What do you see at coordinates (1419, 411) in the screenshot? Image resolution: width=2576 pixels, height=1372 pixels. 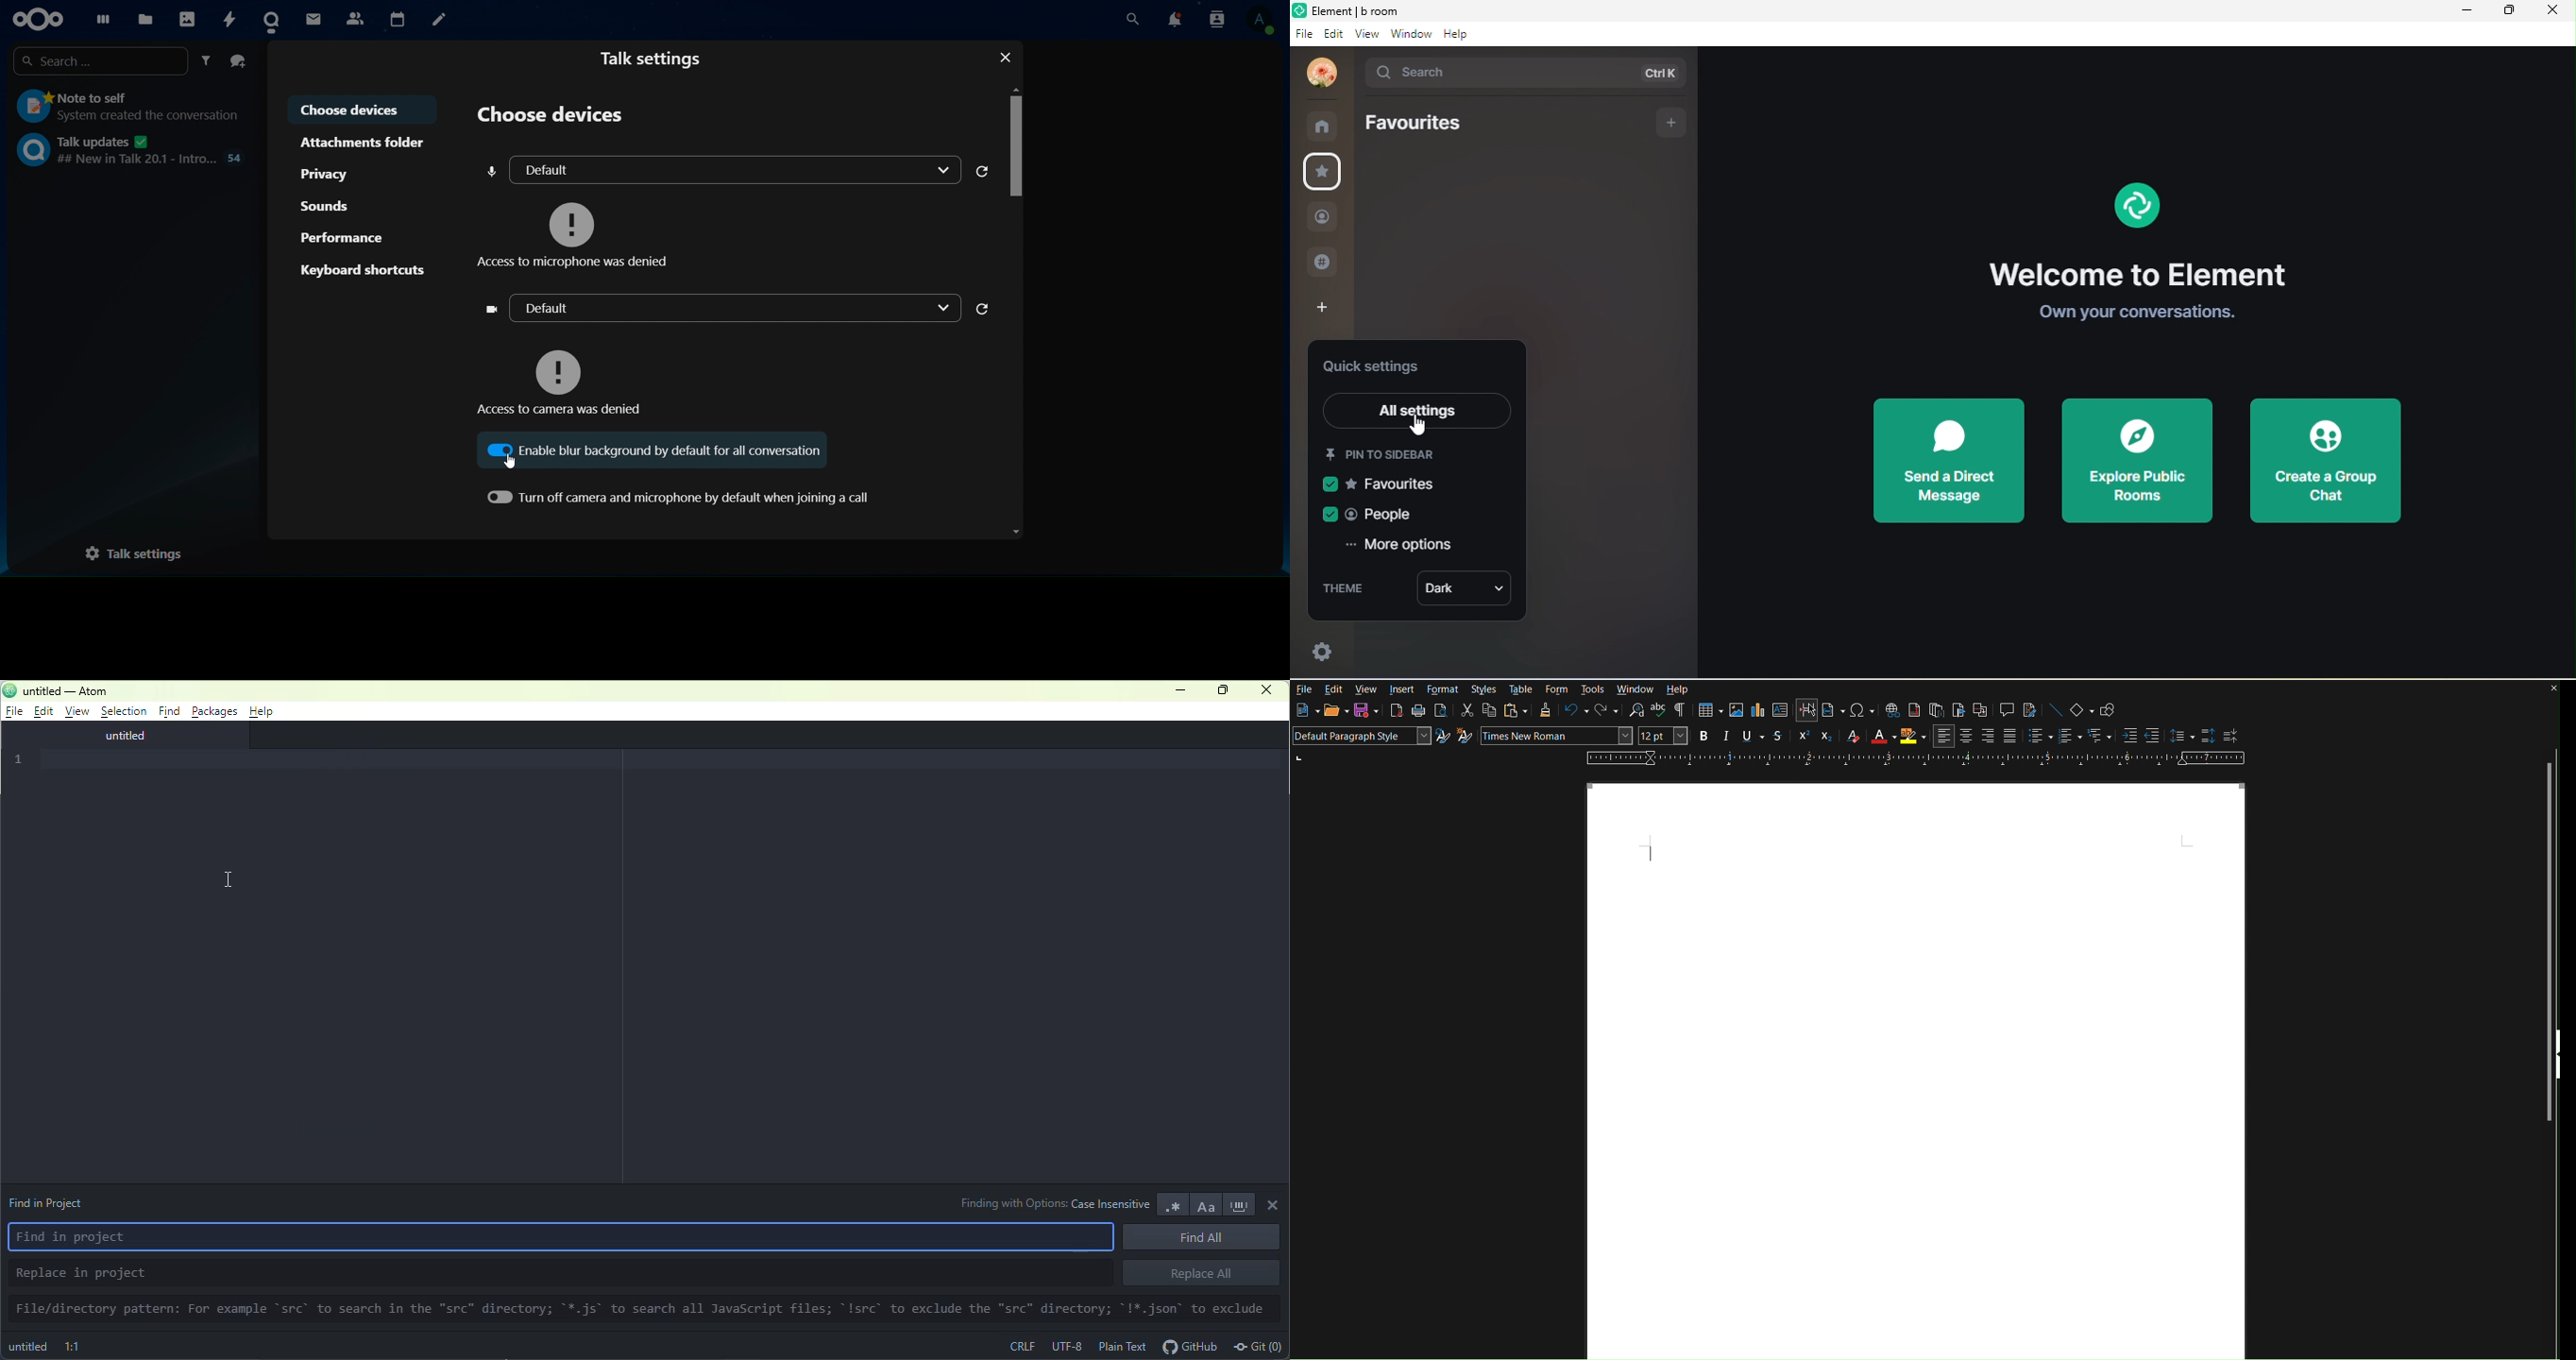 I see `all settings` at bounding box center [1419, 411].